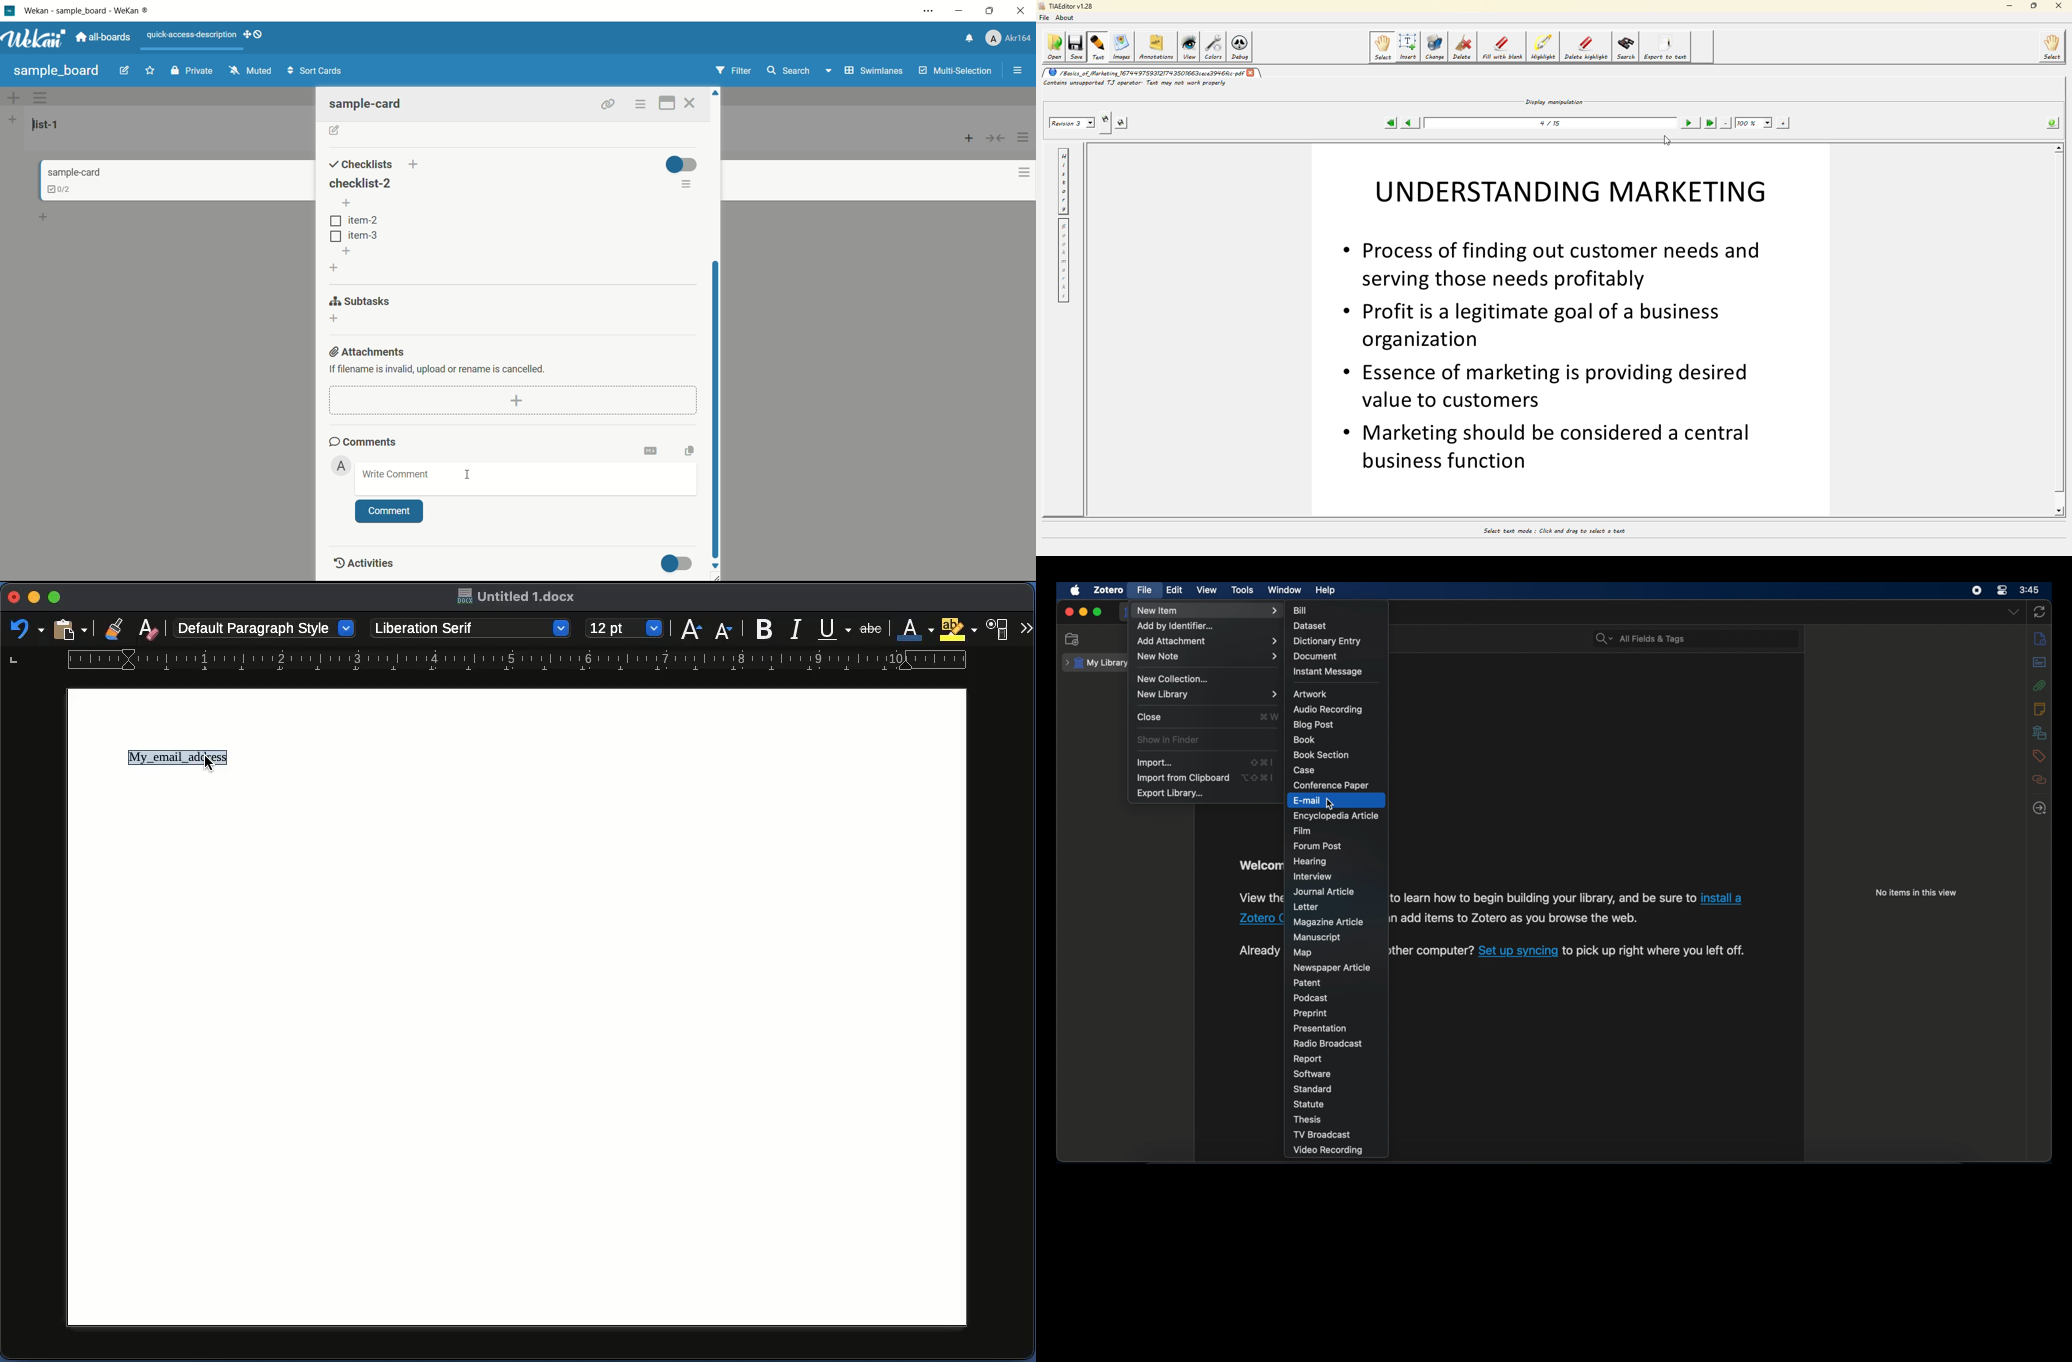  What do you see at coordinates (1073, 639) in the screenshot?
I see `new collection` at bounding box center [1073, 639].